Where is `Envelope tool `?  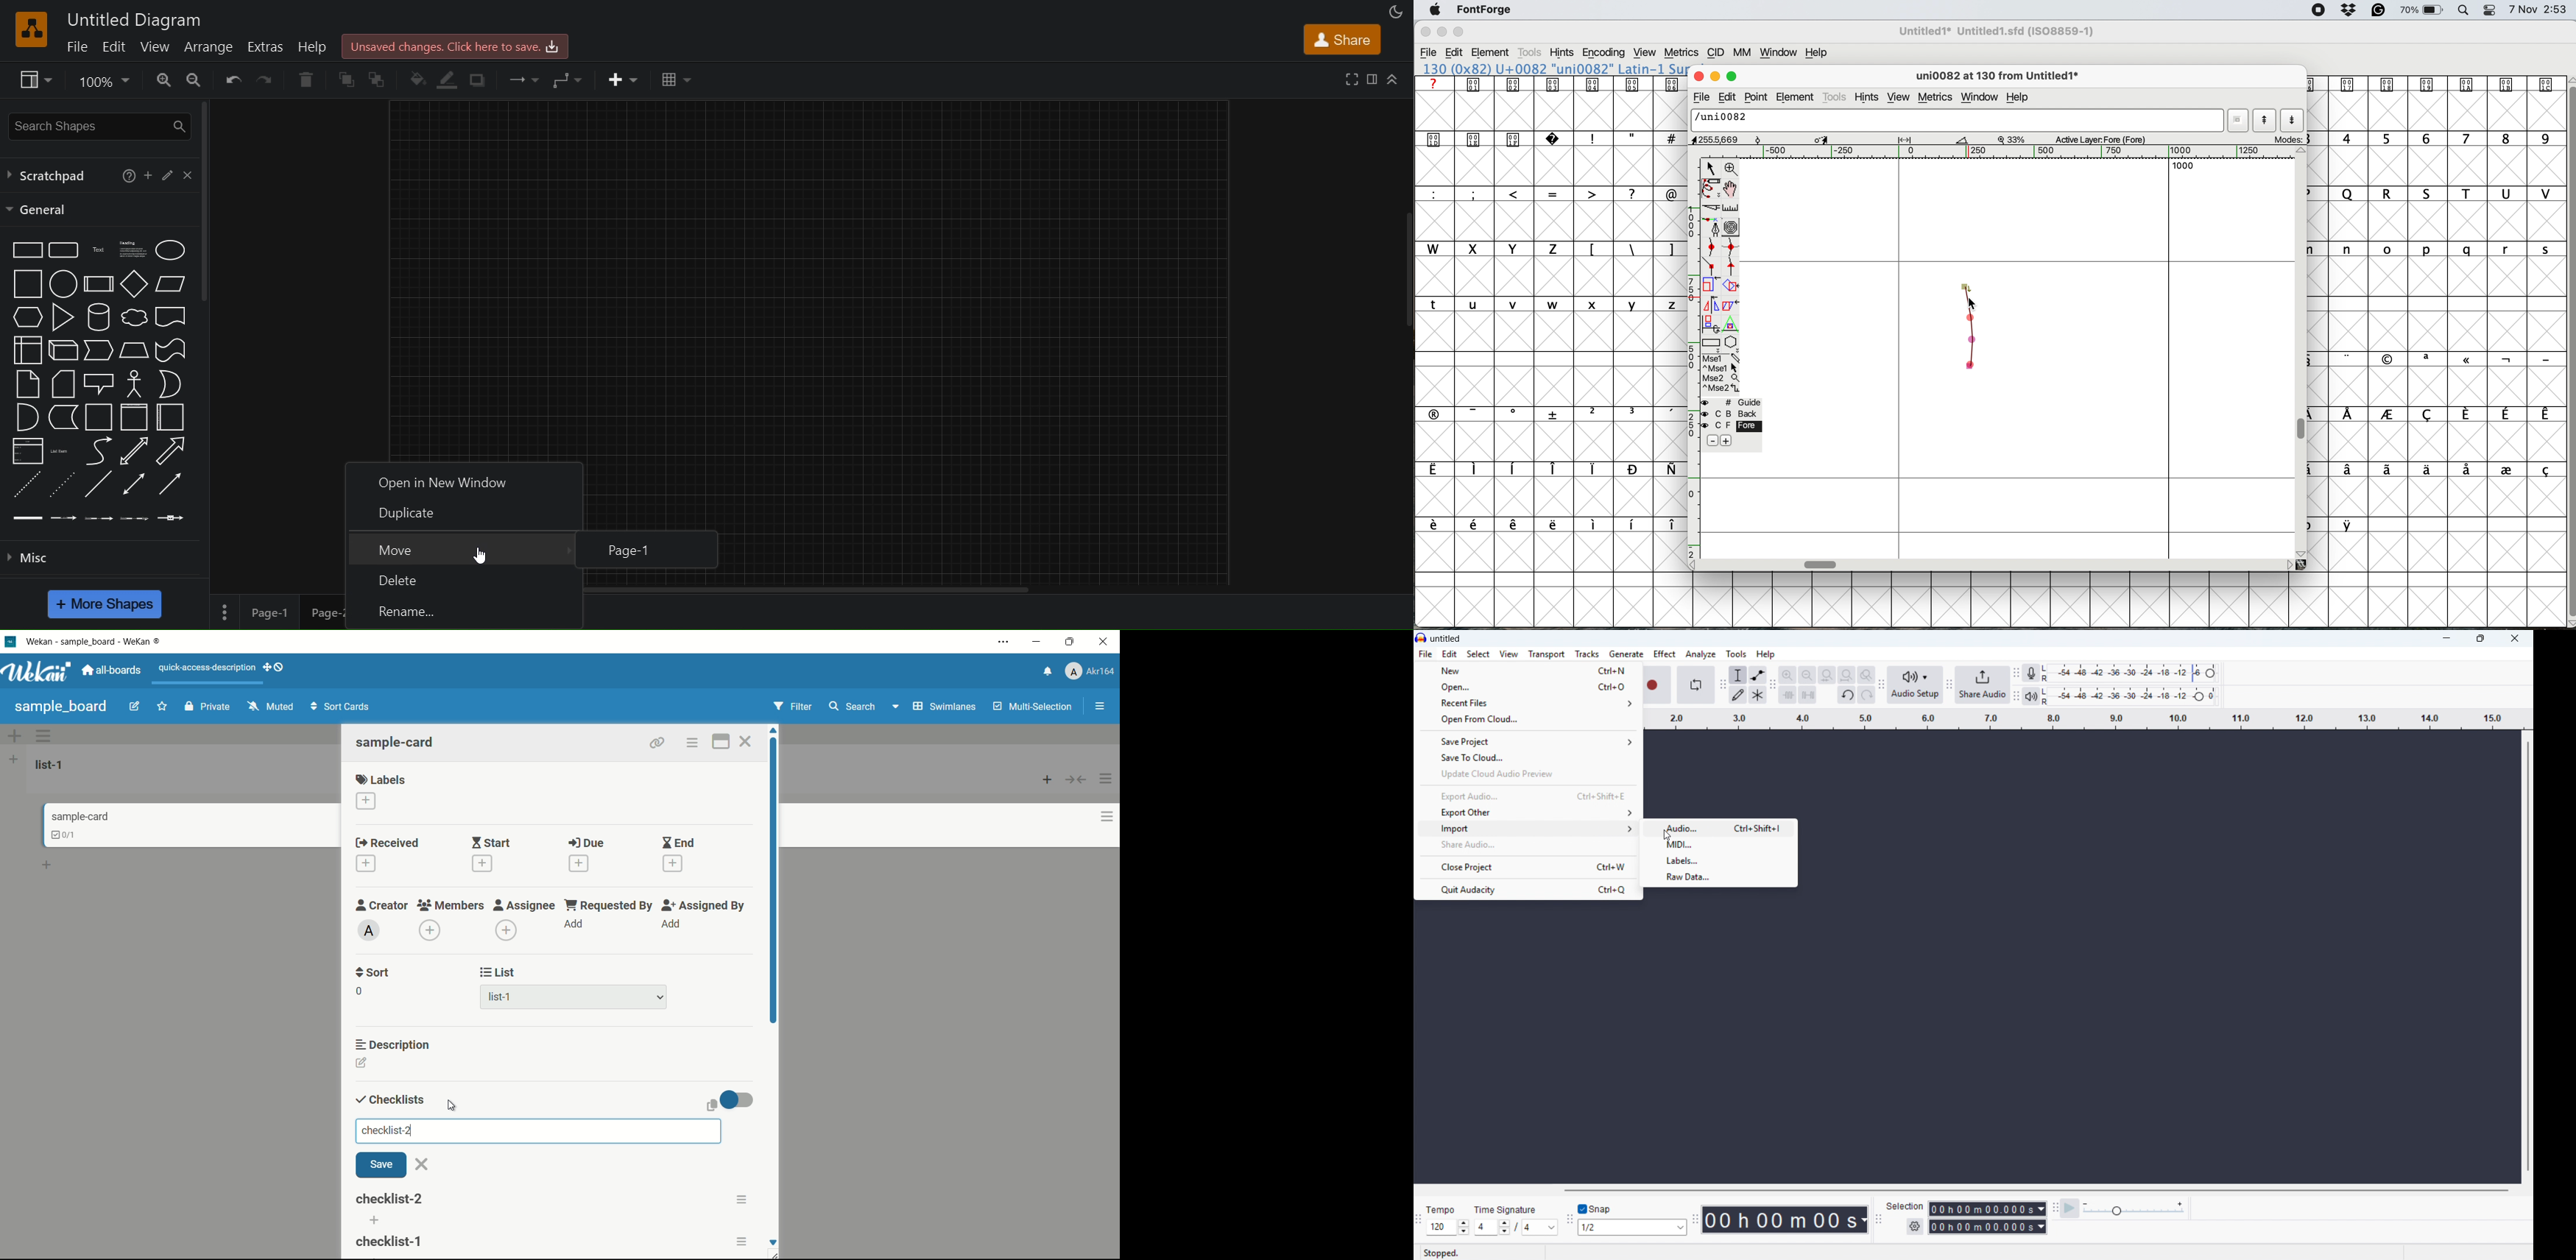
Envelope tool  is located at coordinates (1758, 674).